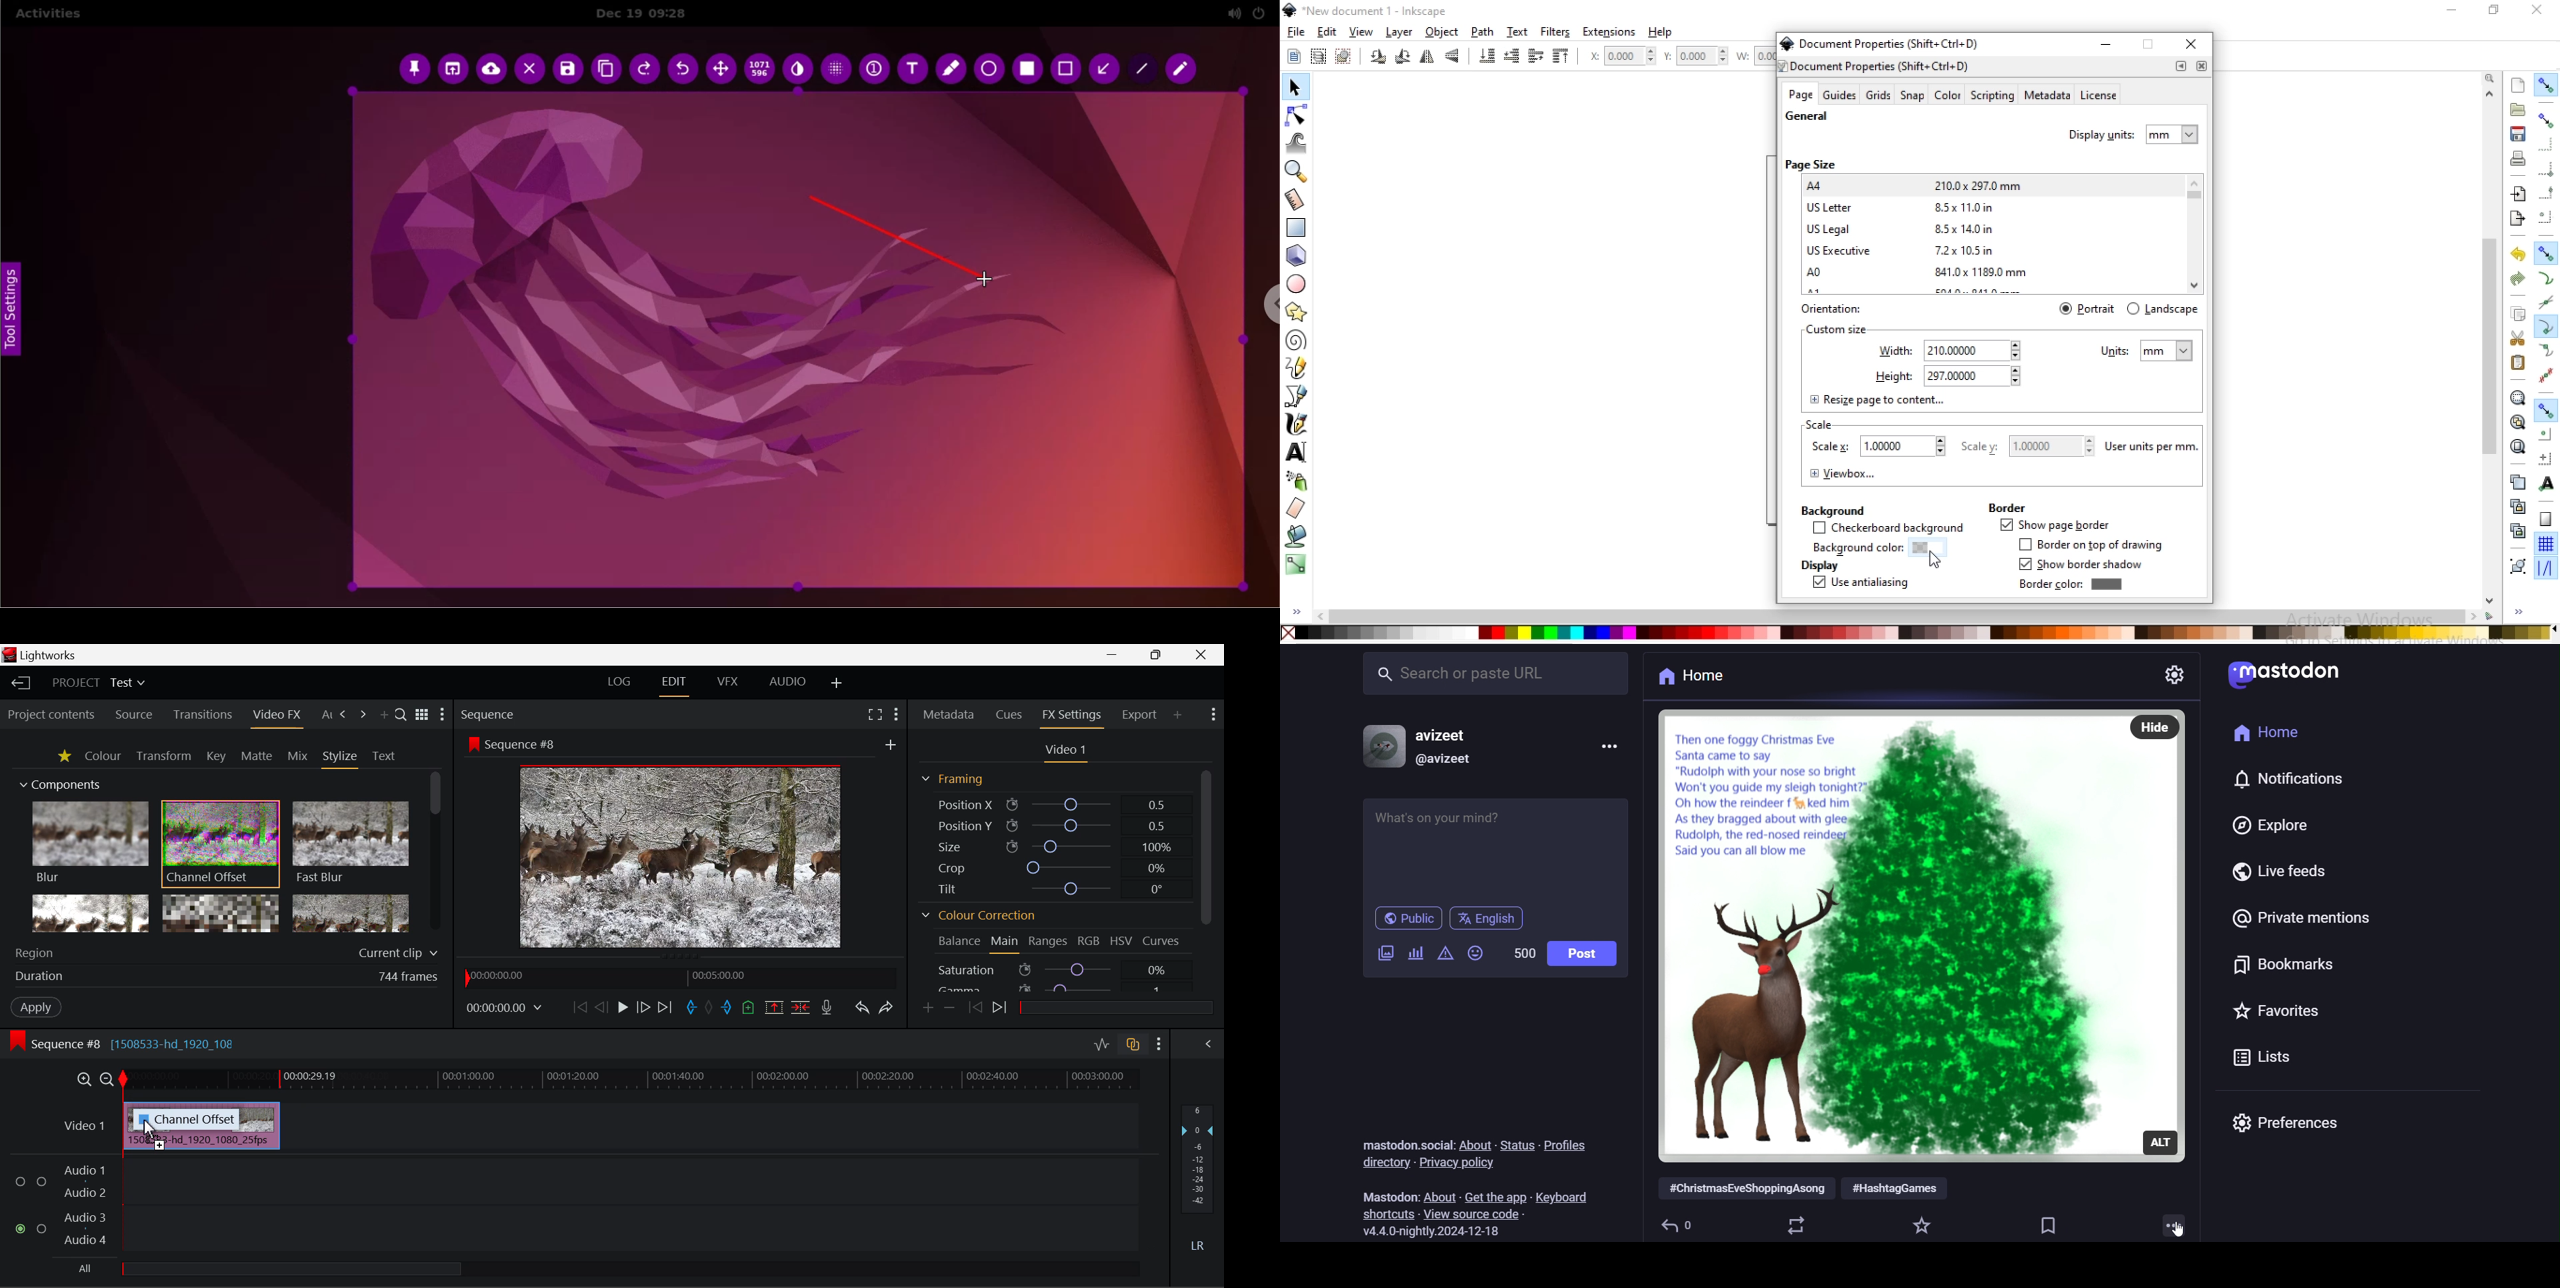 The width and height of the screenshot is (2576, 1288). Describe the element at coordinates (620, 685) in the screenshot. I see `LOG Layout` at that location.